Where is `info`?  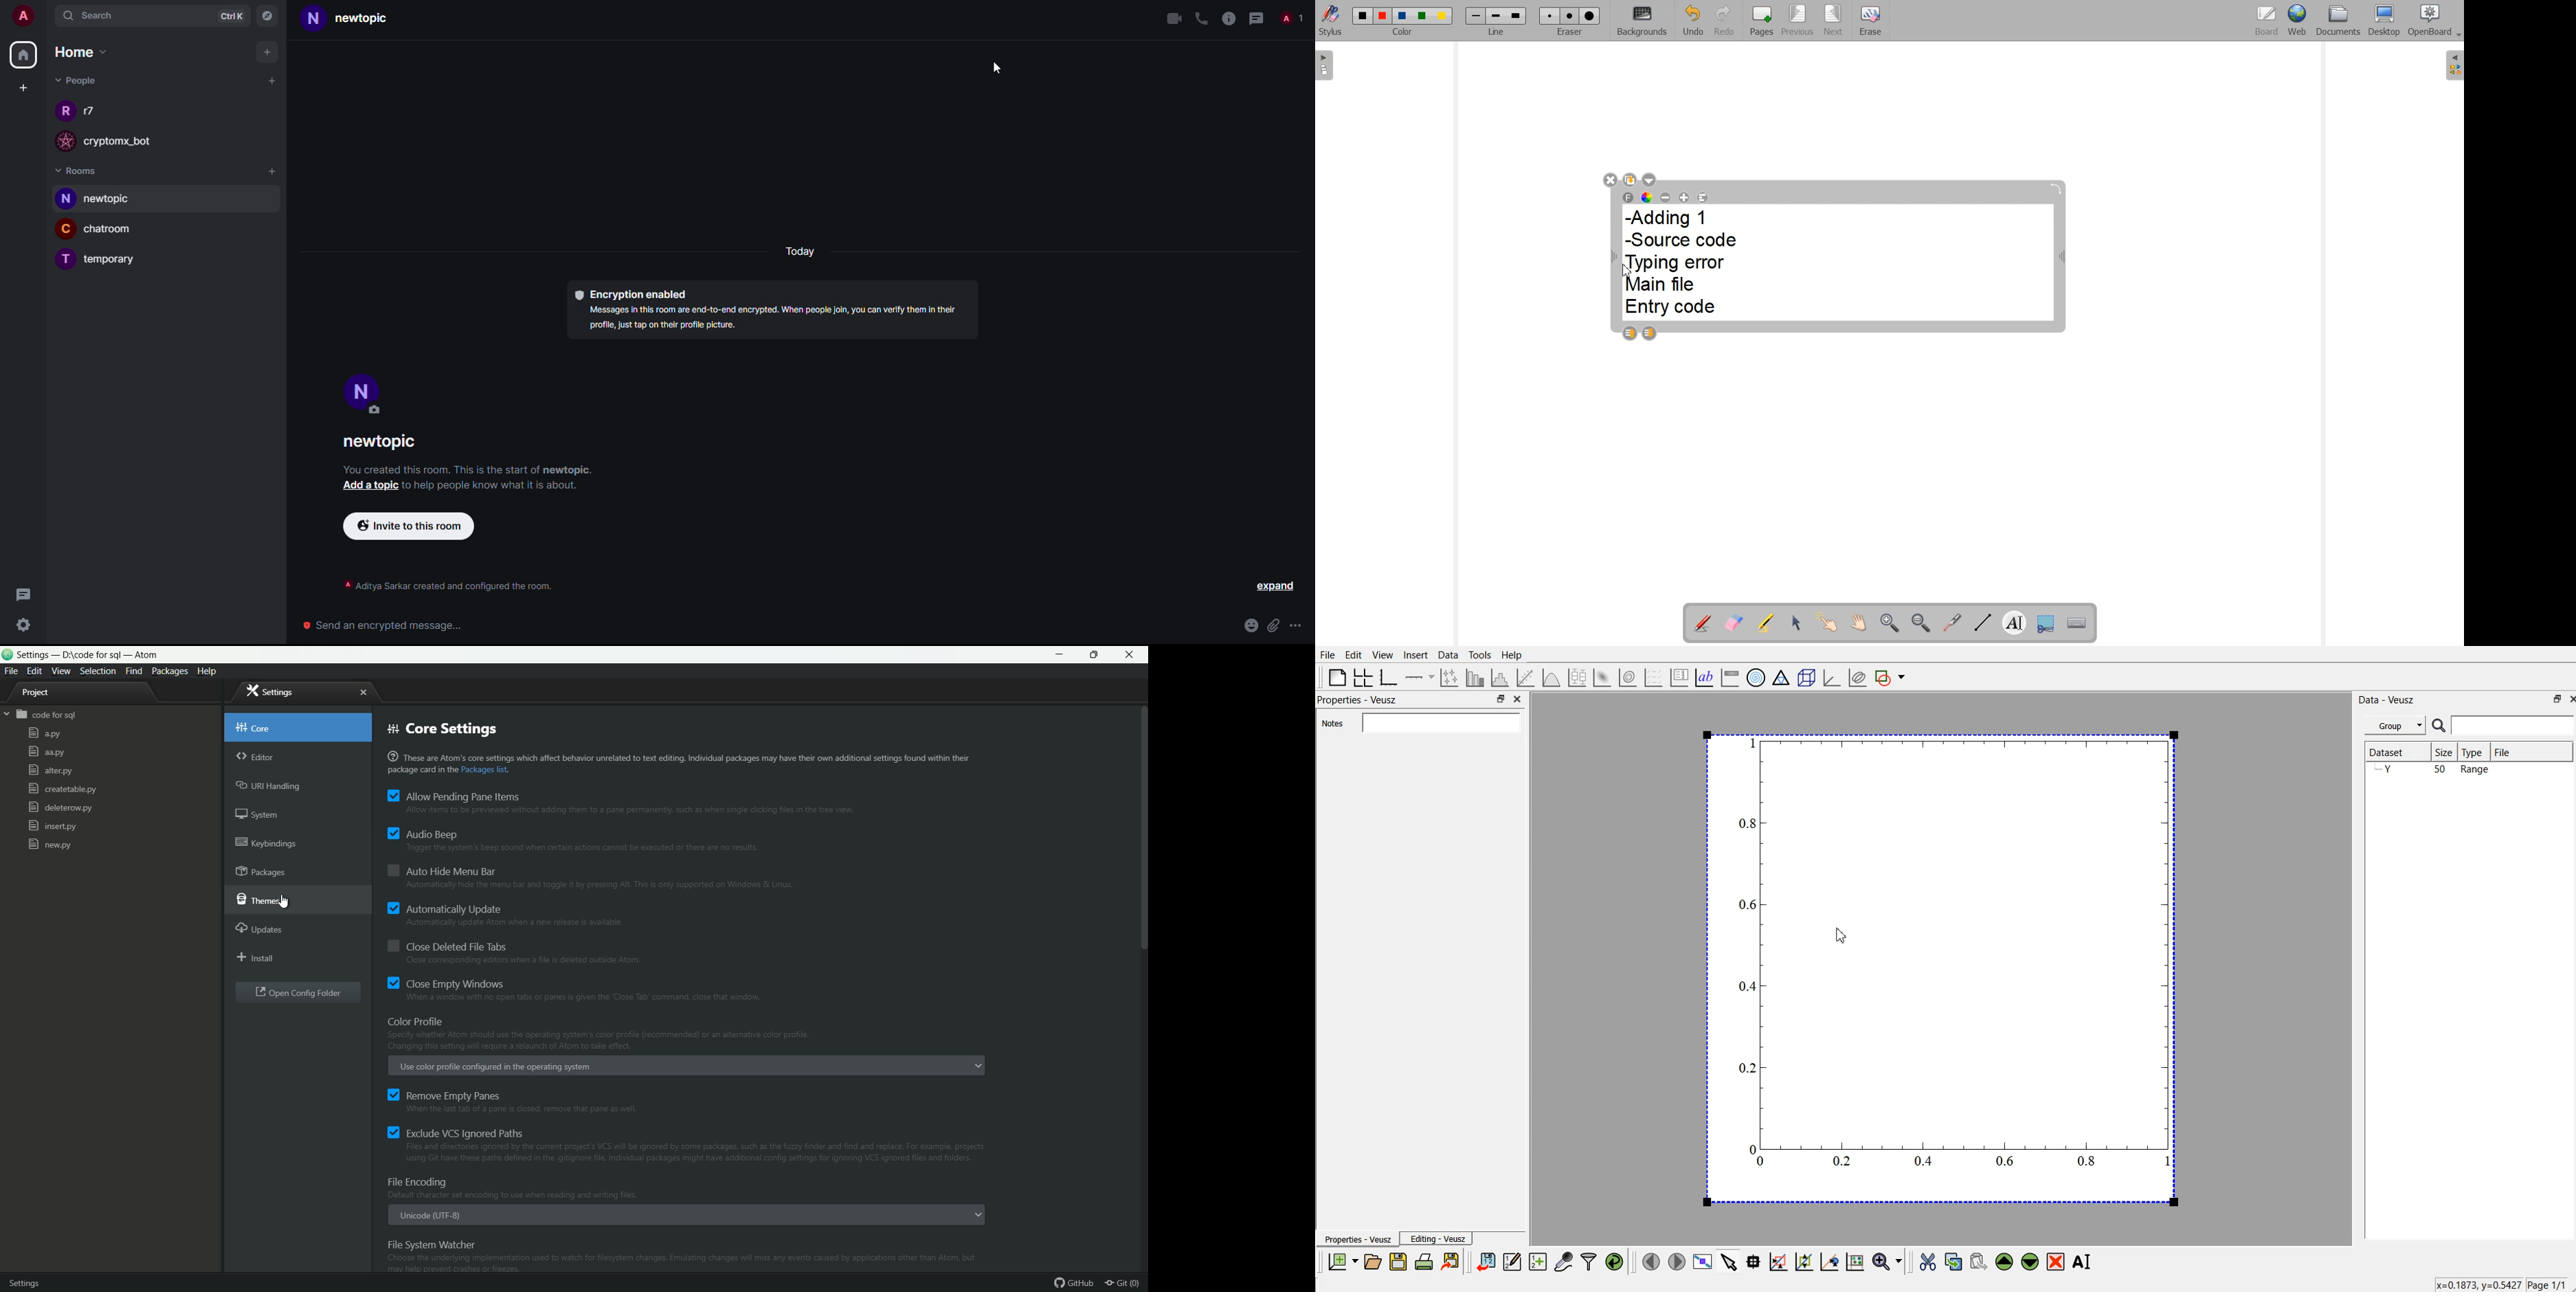
info is located at coordinates (495, 485).